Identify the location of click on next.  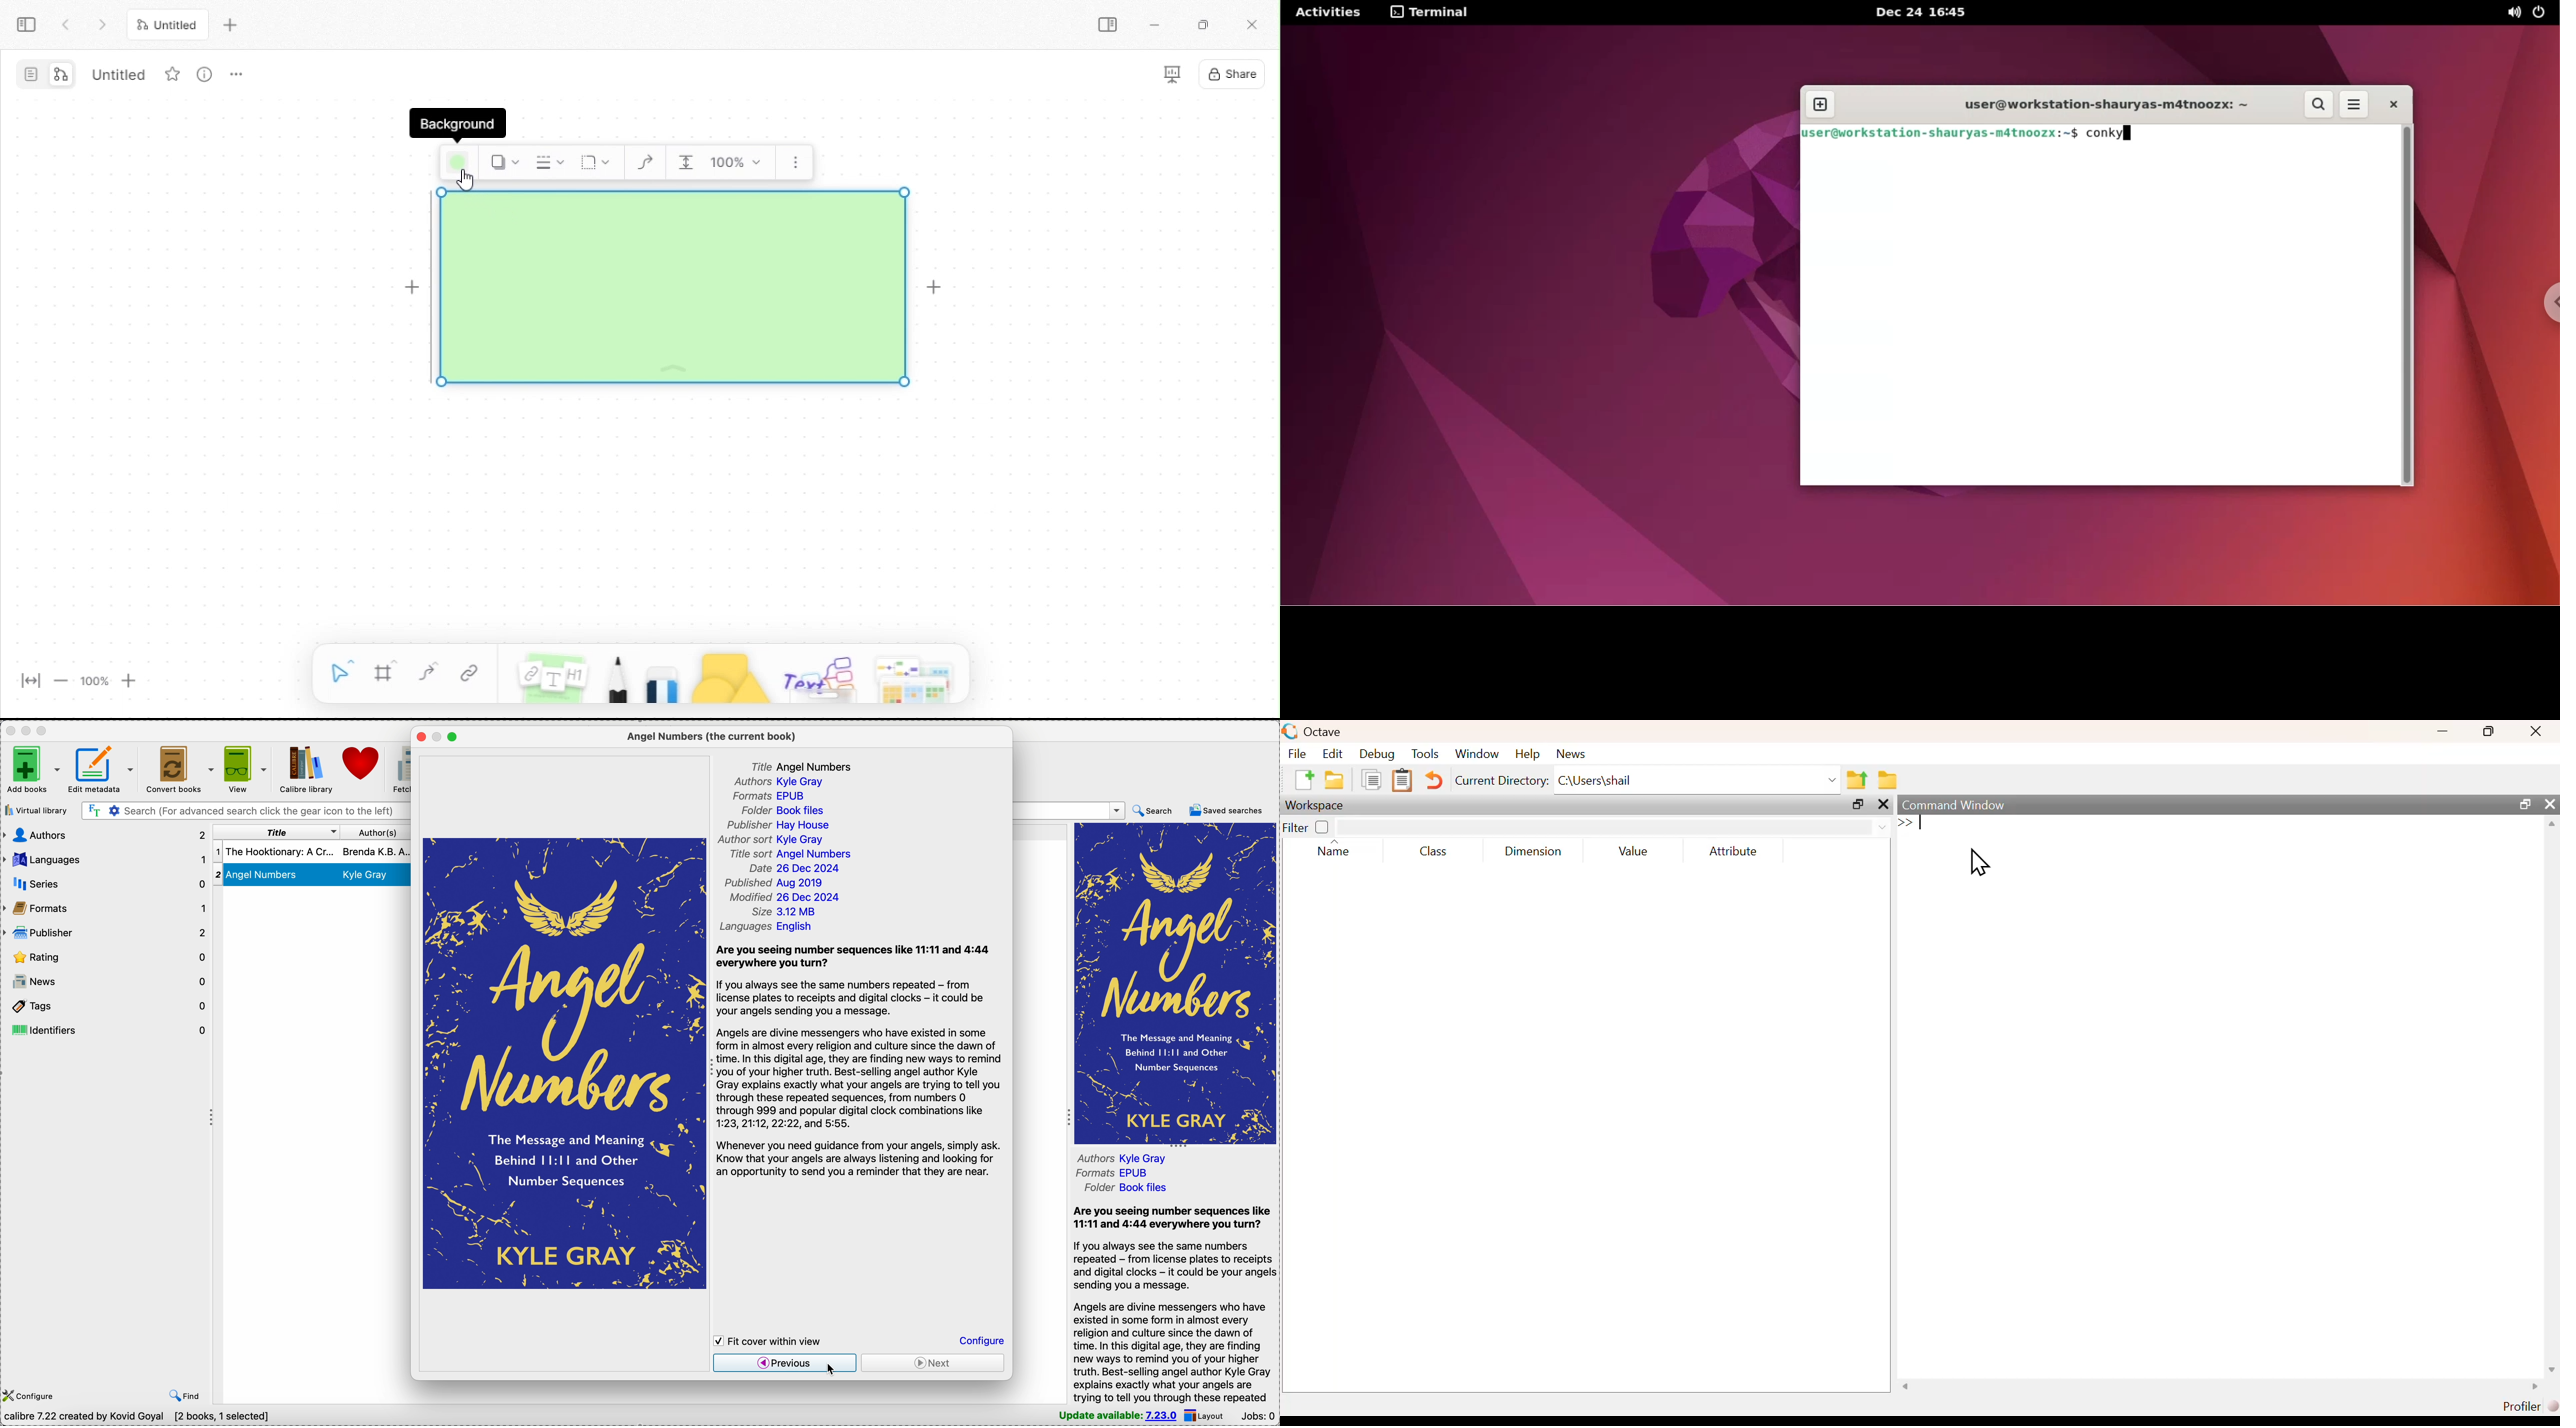
(934, 1366).